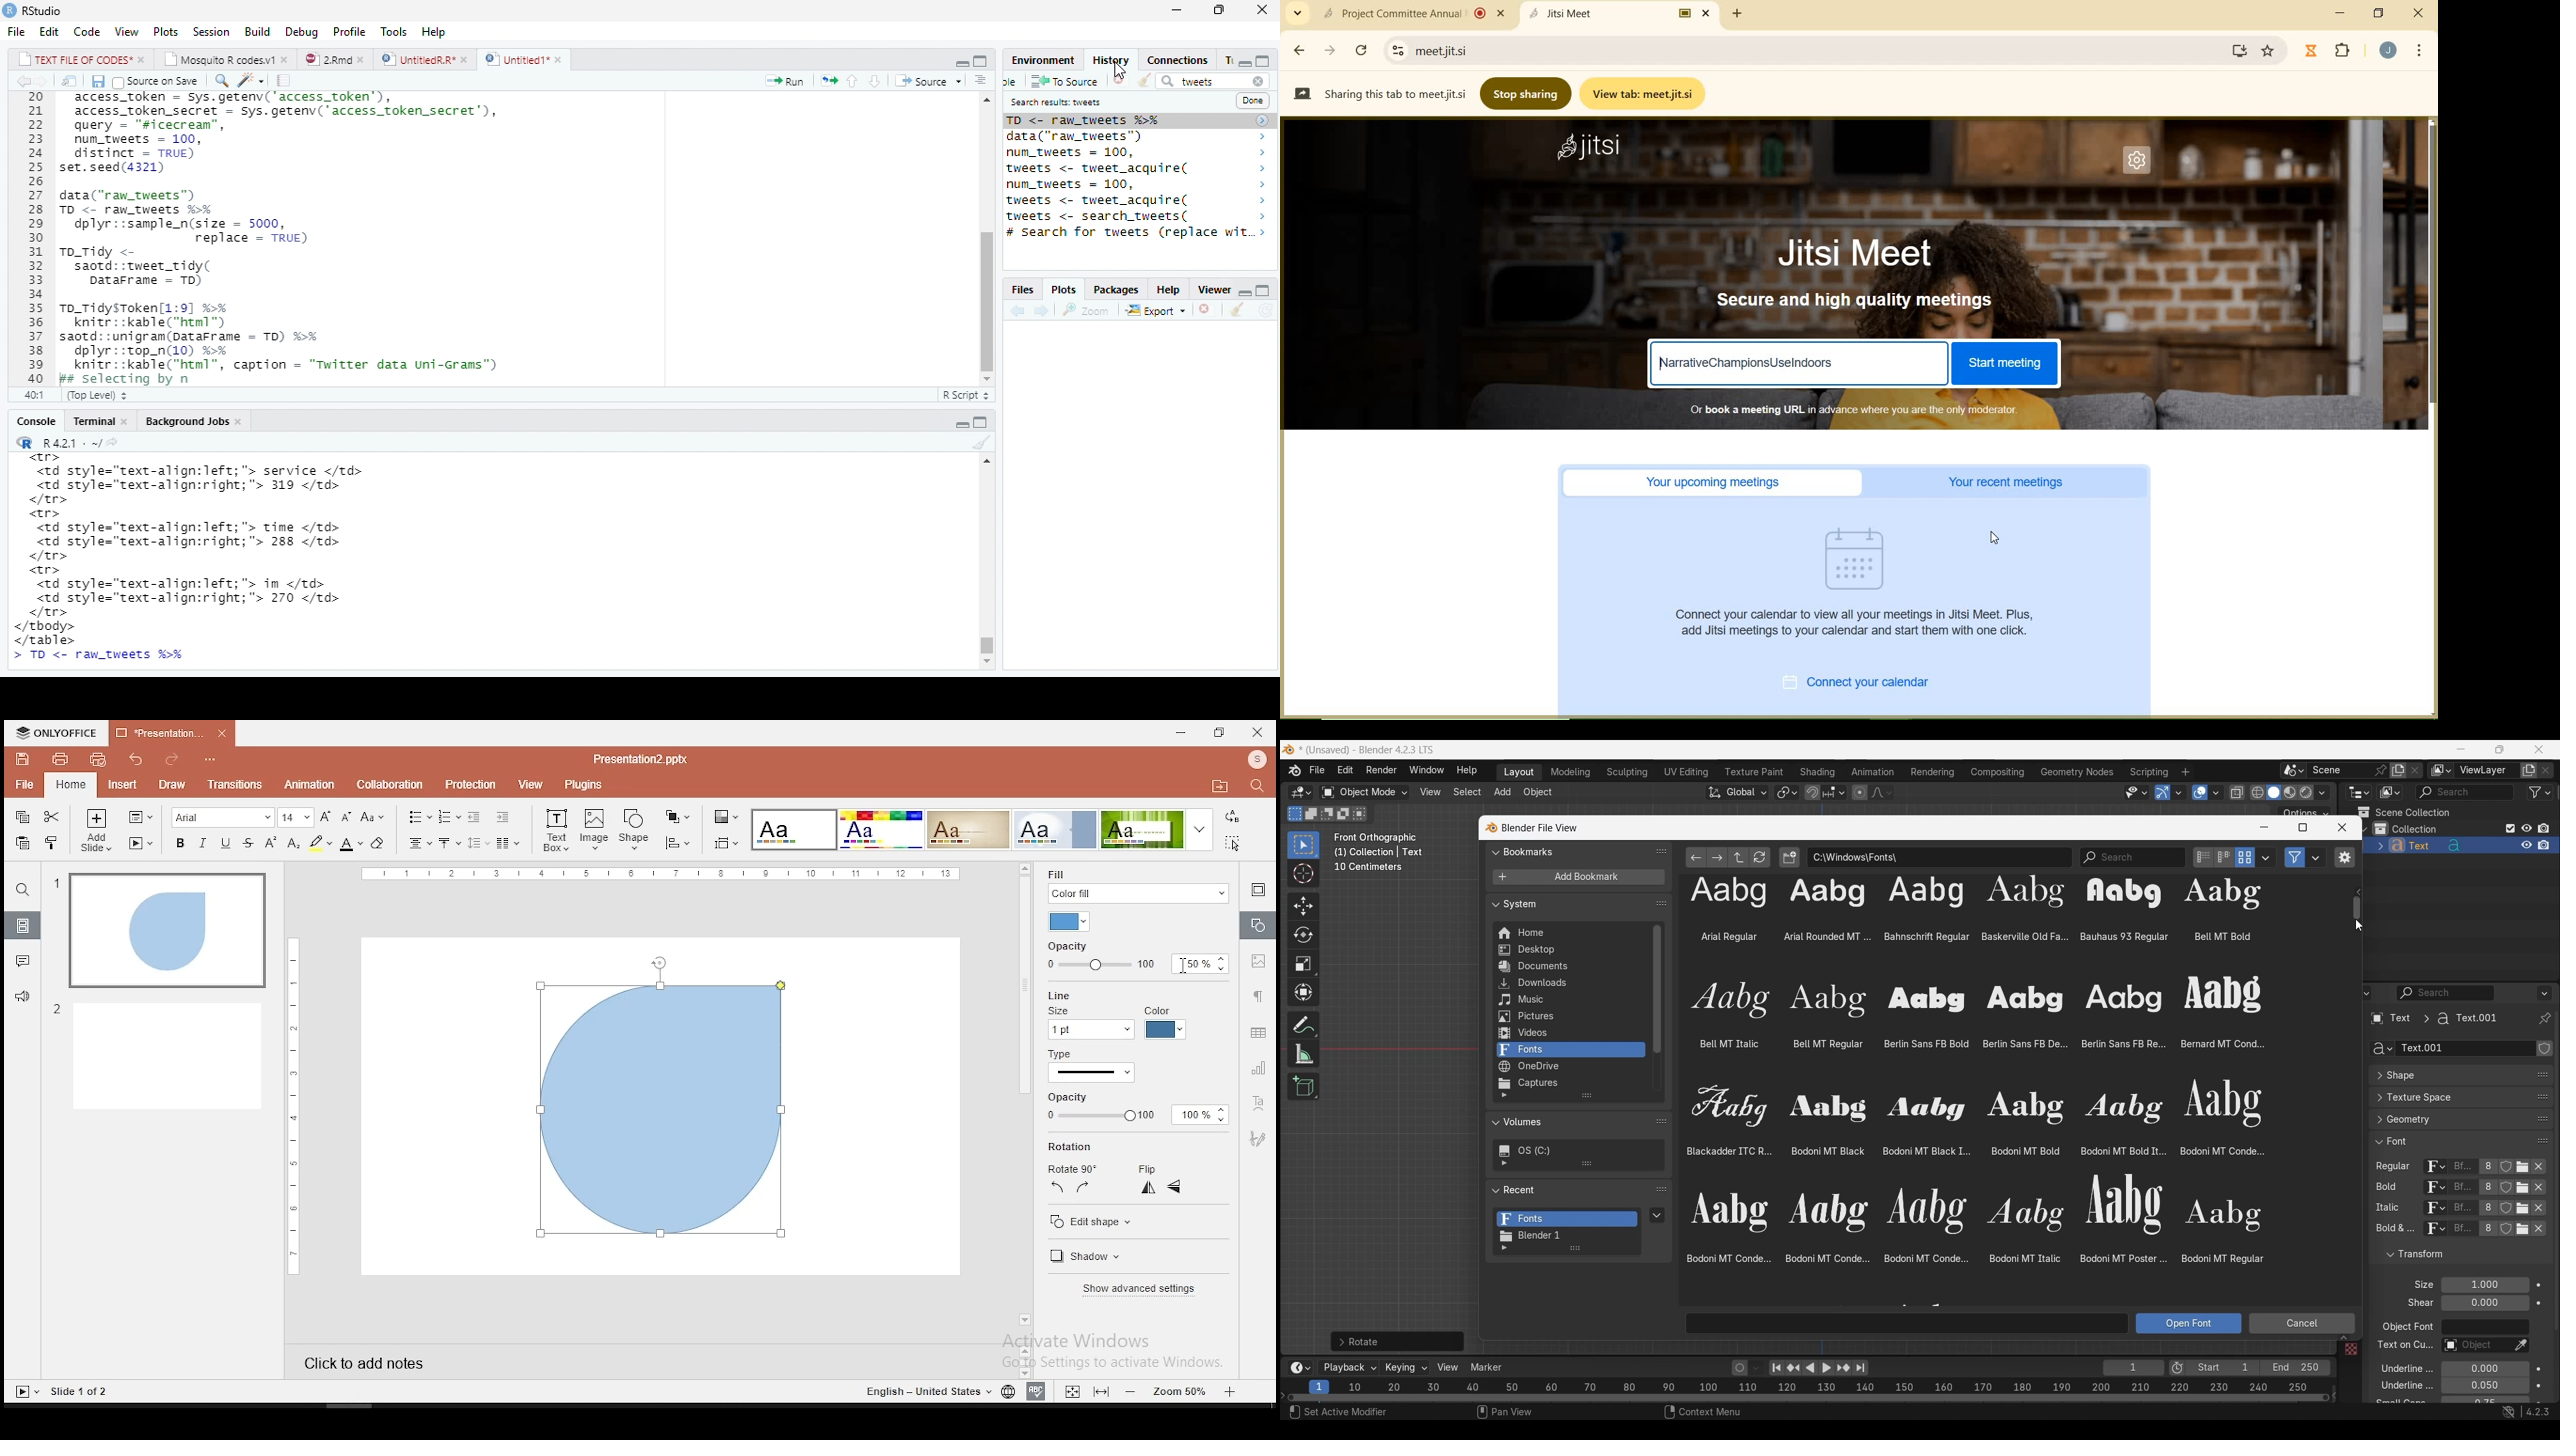 The image size is (2576, 1456). What do you see at coordinates (1090, 1023) in the screenshot?
I see `line size` at bounding box center [1090, 1023].